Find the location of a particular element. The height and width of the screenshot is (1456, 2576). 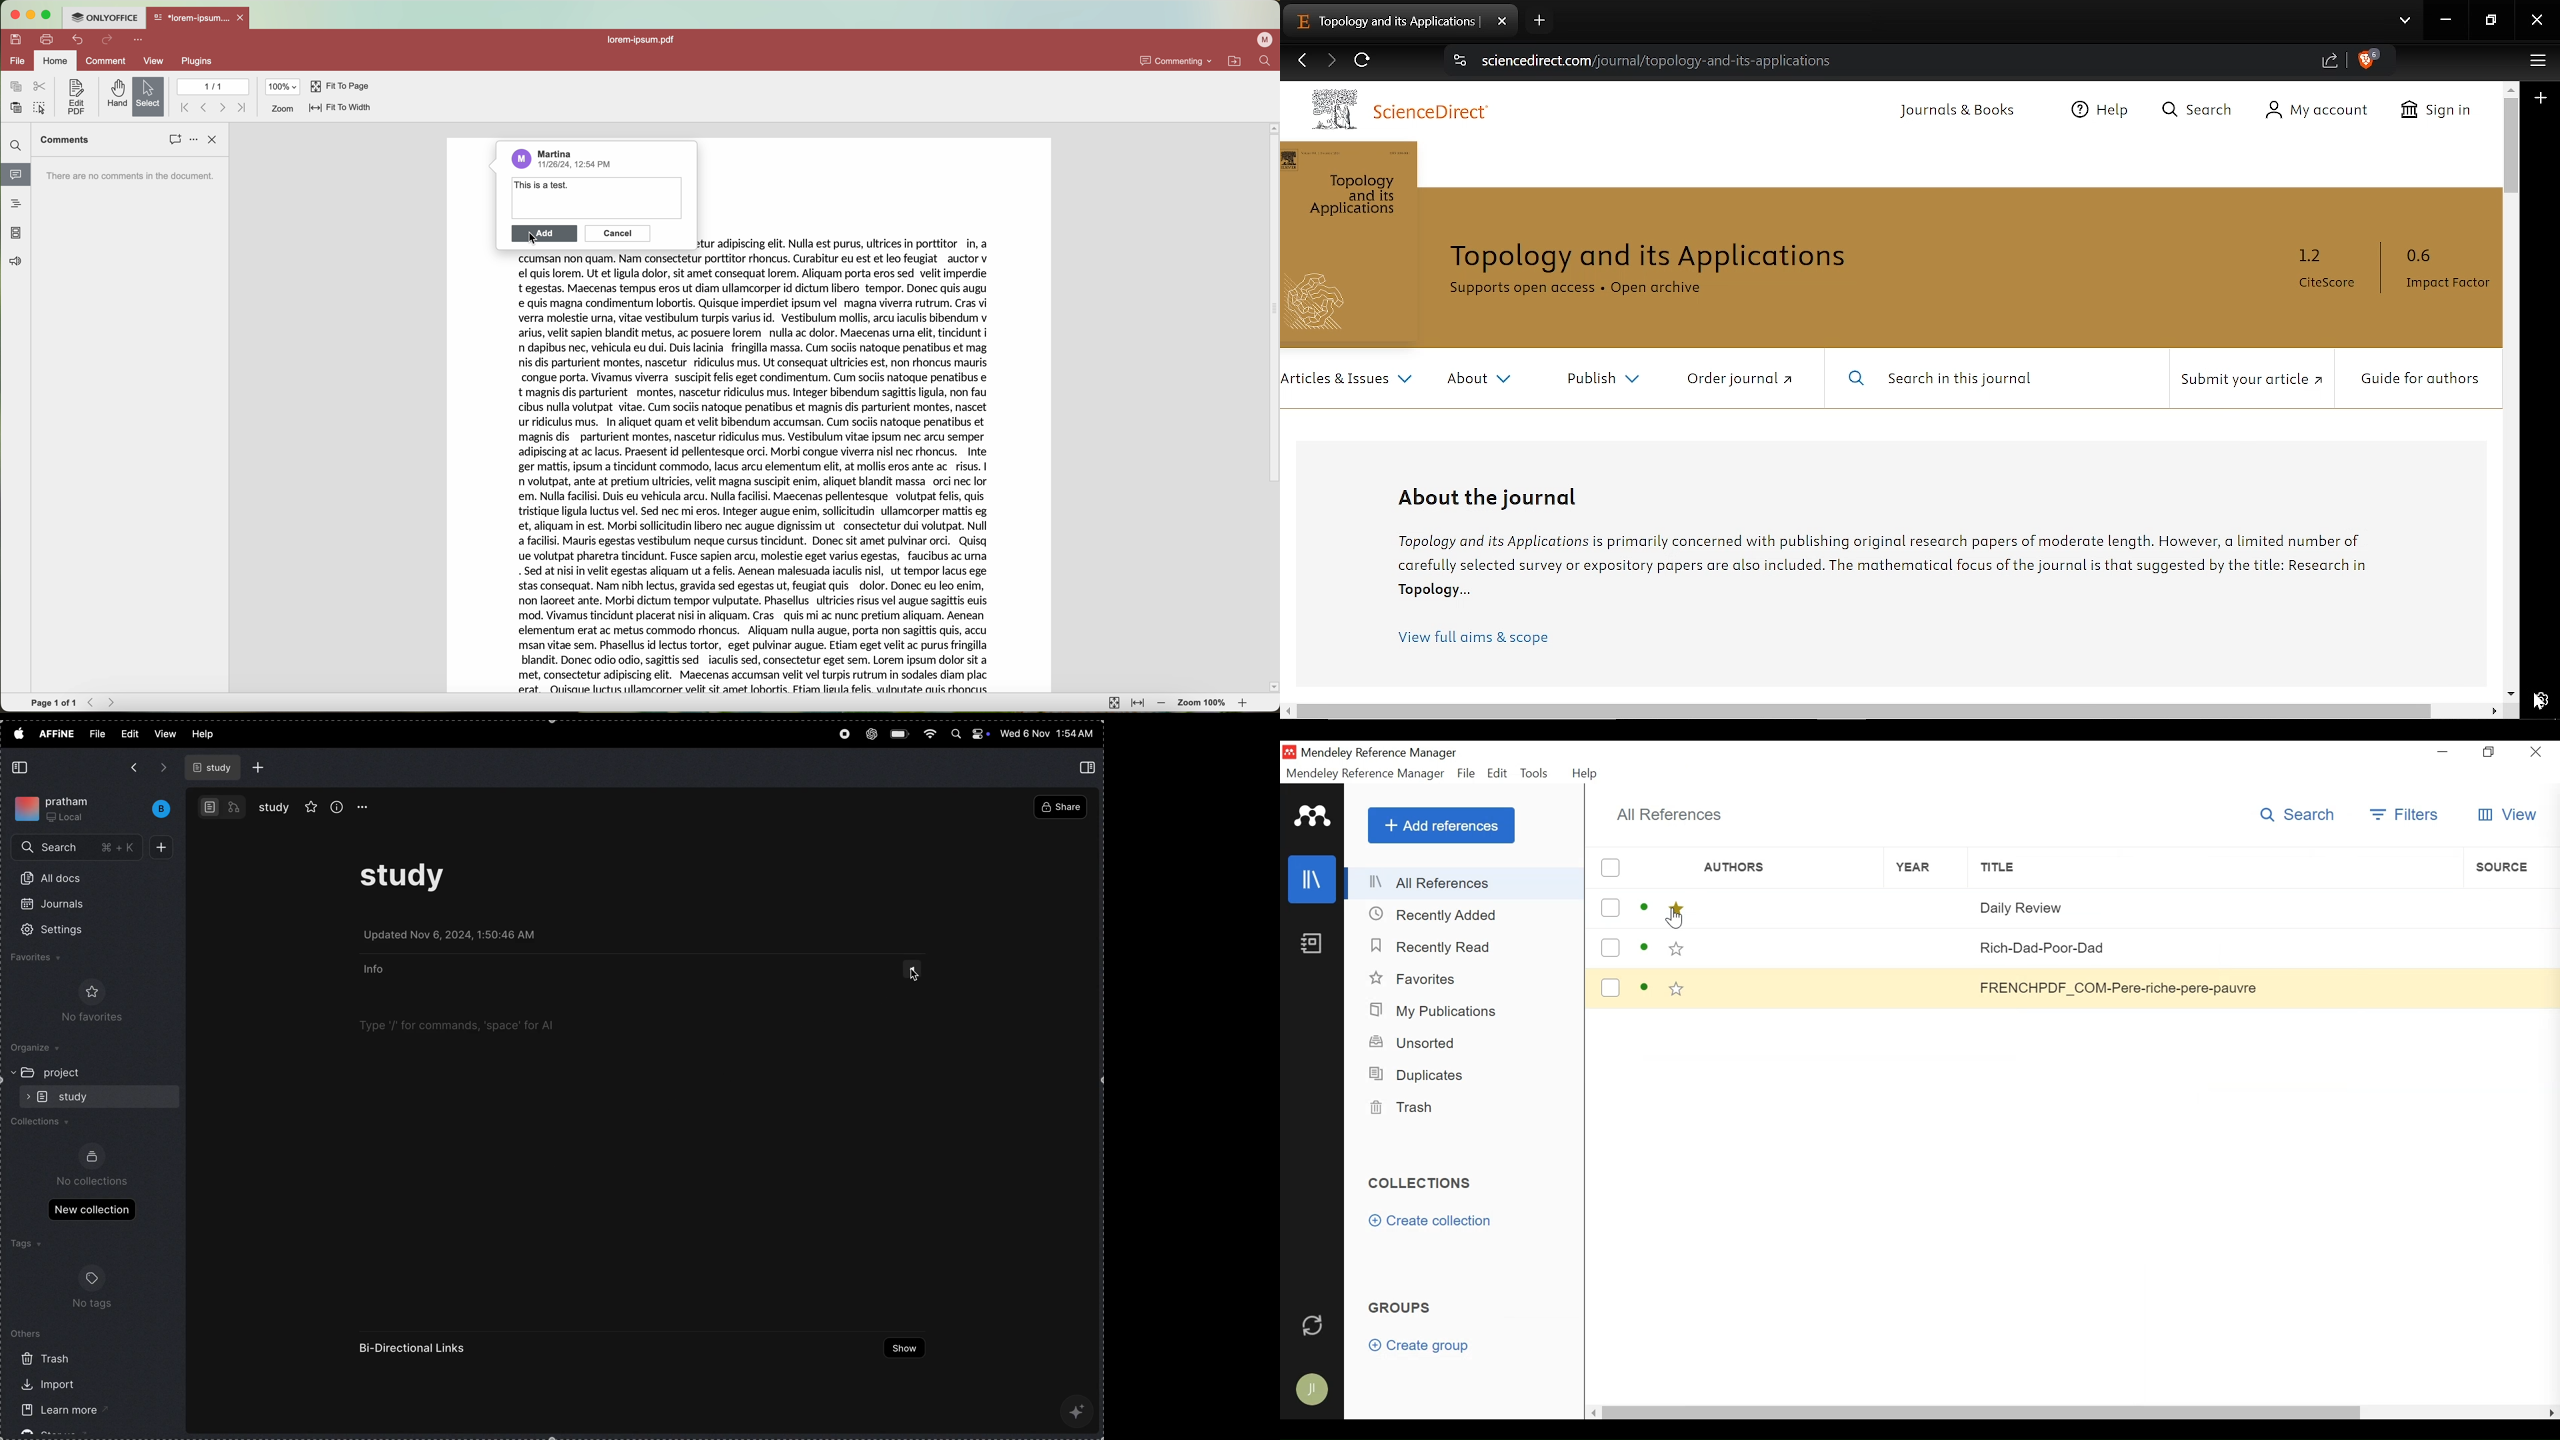

learn is located at coordinates (51, 1412).